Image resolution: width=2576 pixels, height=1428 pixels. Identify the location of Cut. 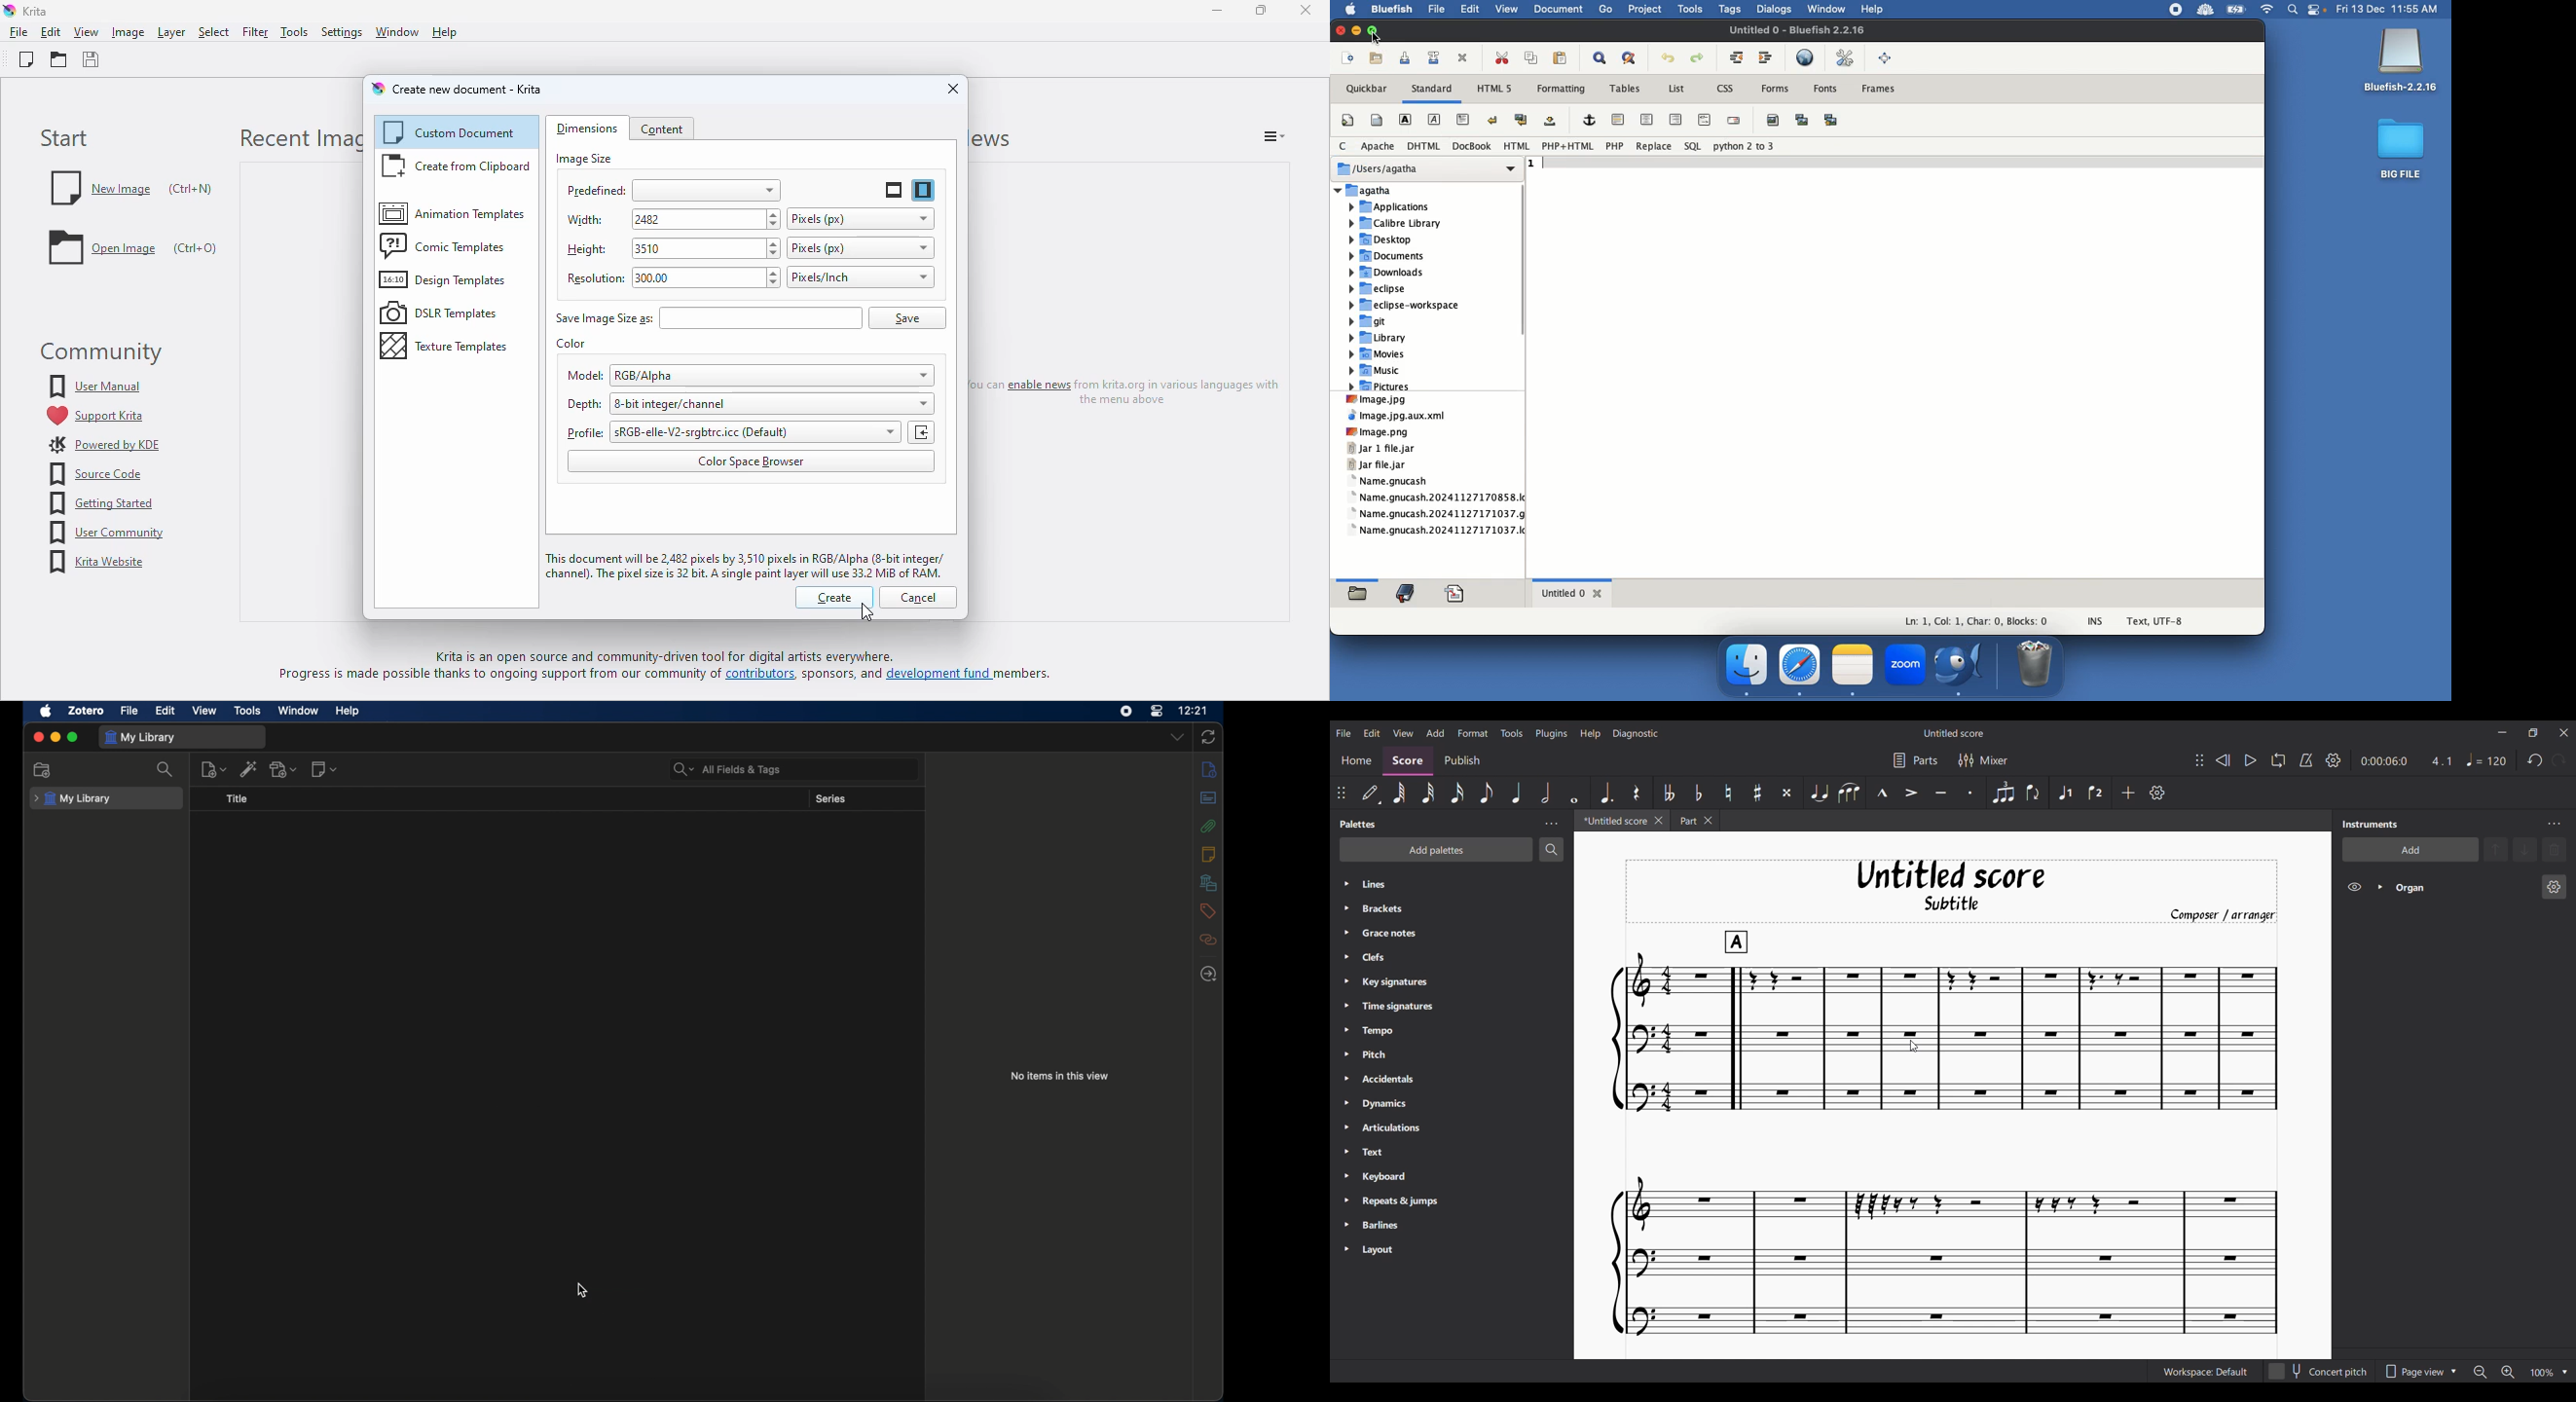
(1501, 58).